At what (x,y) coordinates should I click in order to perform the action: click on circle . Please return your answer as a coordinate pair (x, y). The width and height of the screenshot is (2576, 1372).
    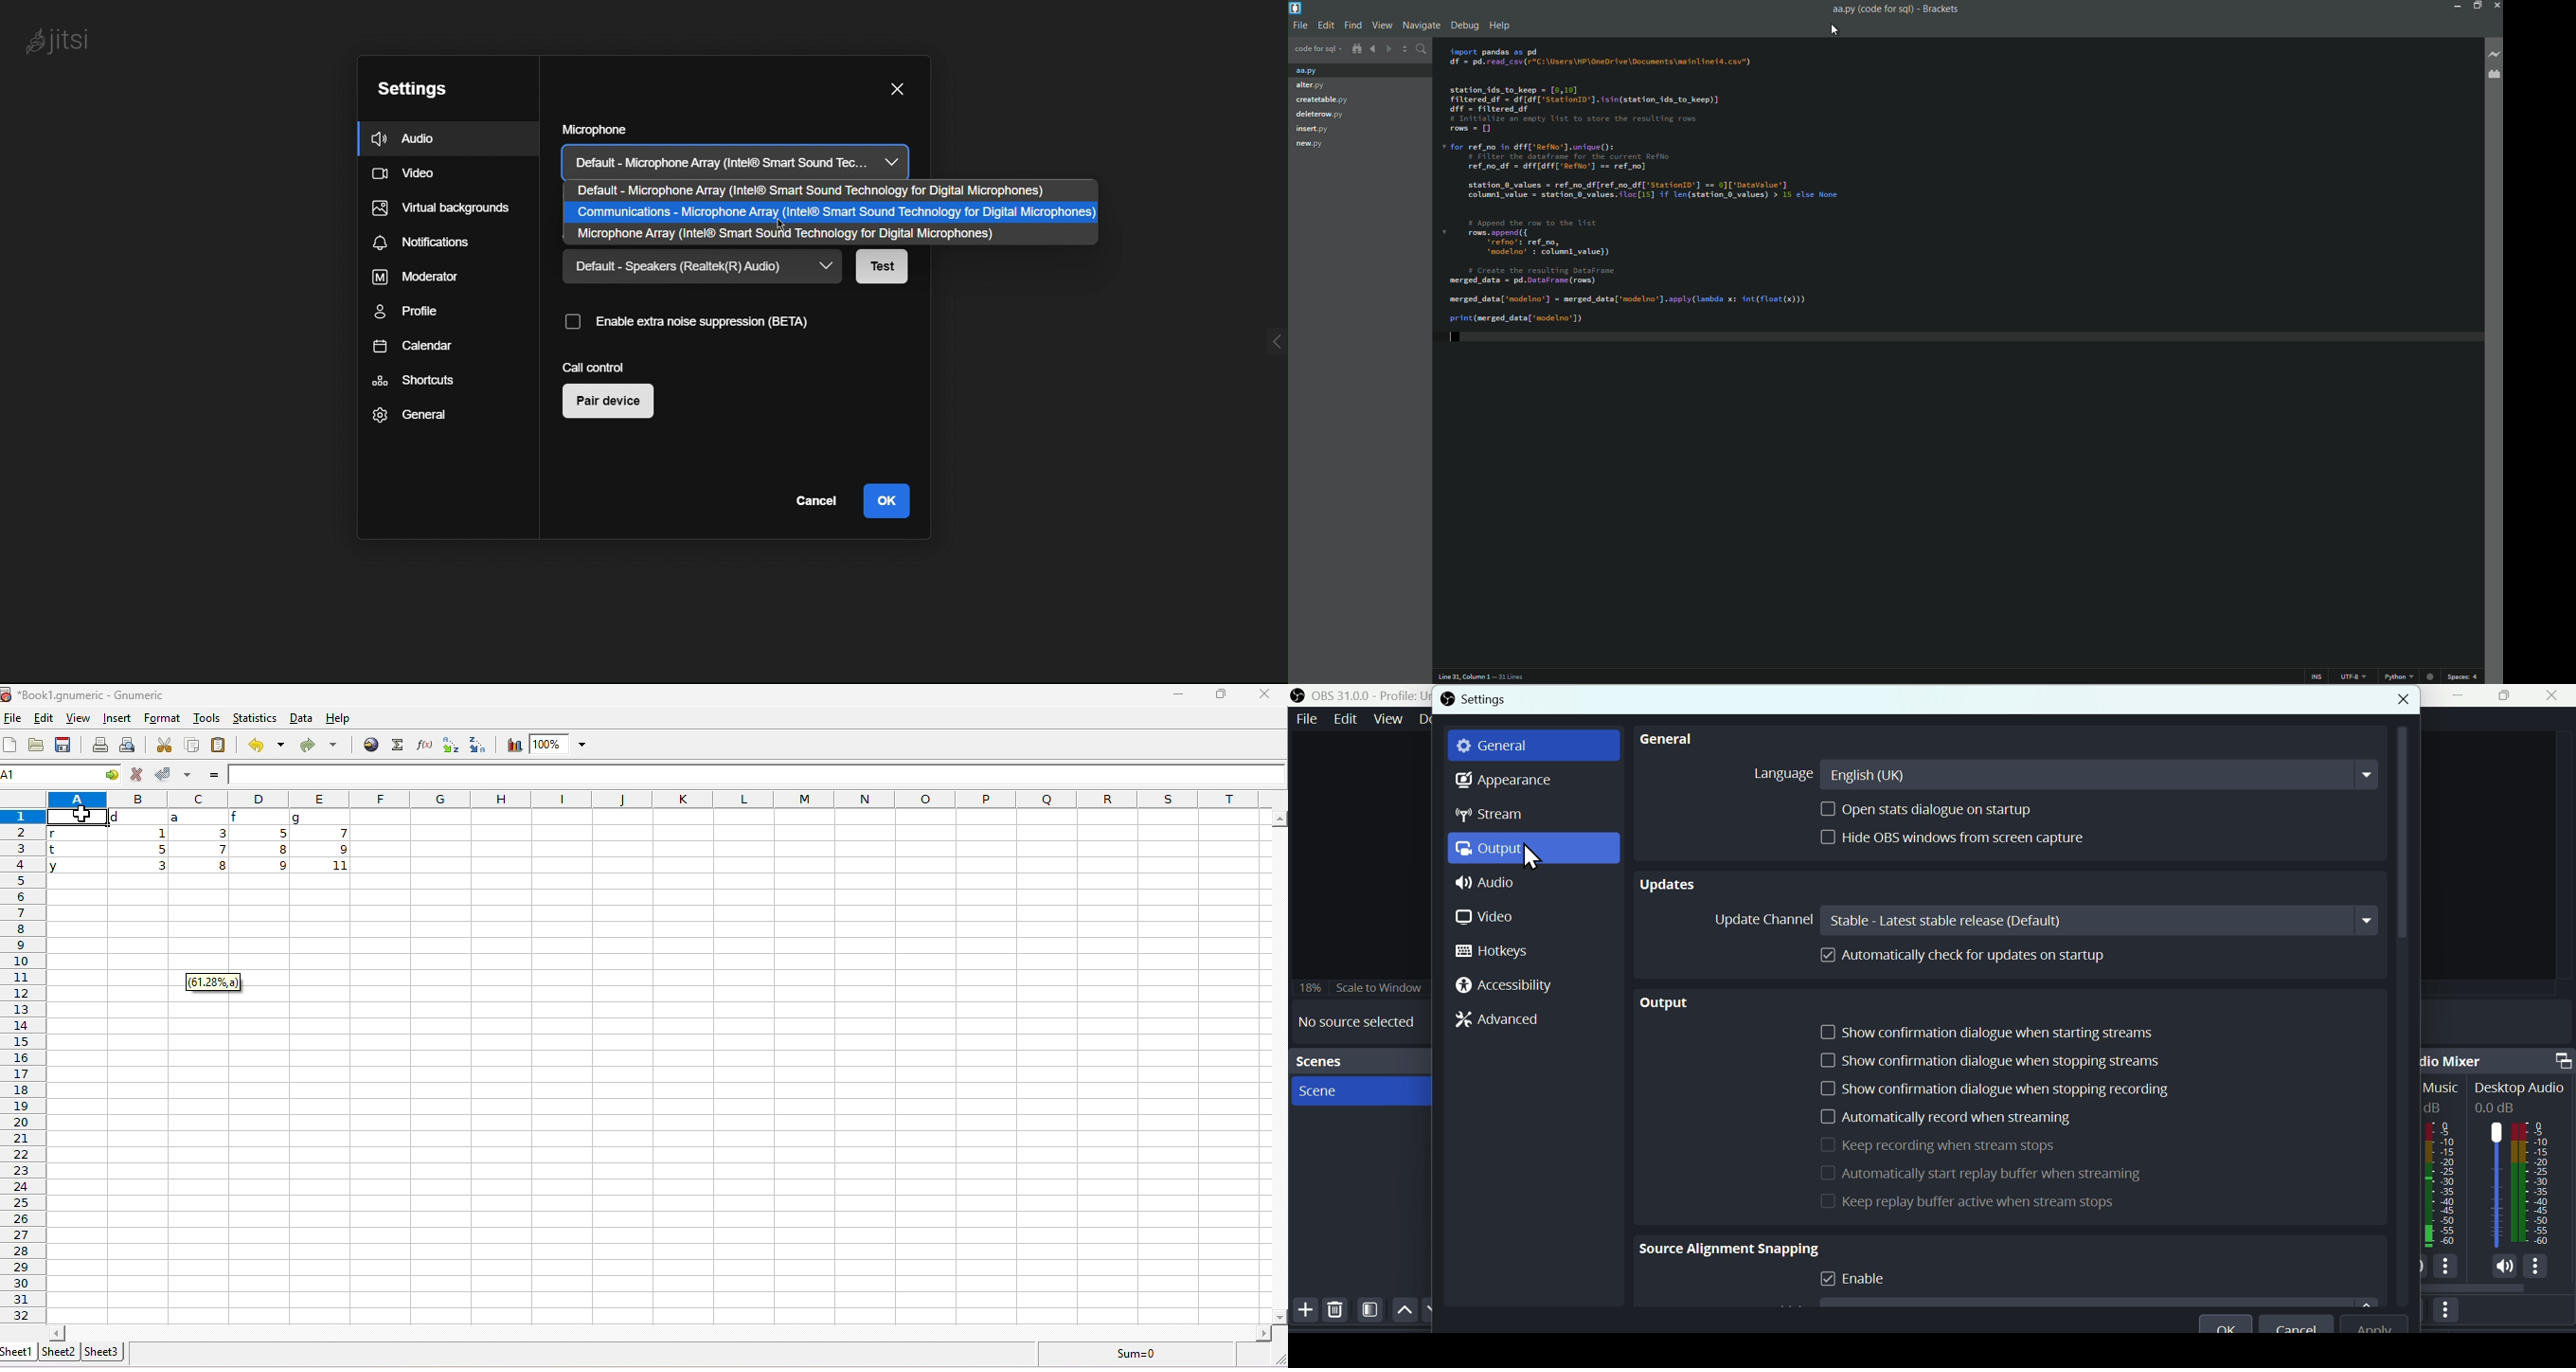
    Looking at the image, I should click on (2430, 677).